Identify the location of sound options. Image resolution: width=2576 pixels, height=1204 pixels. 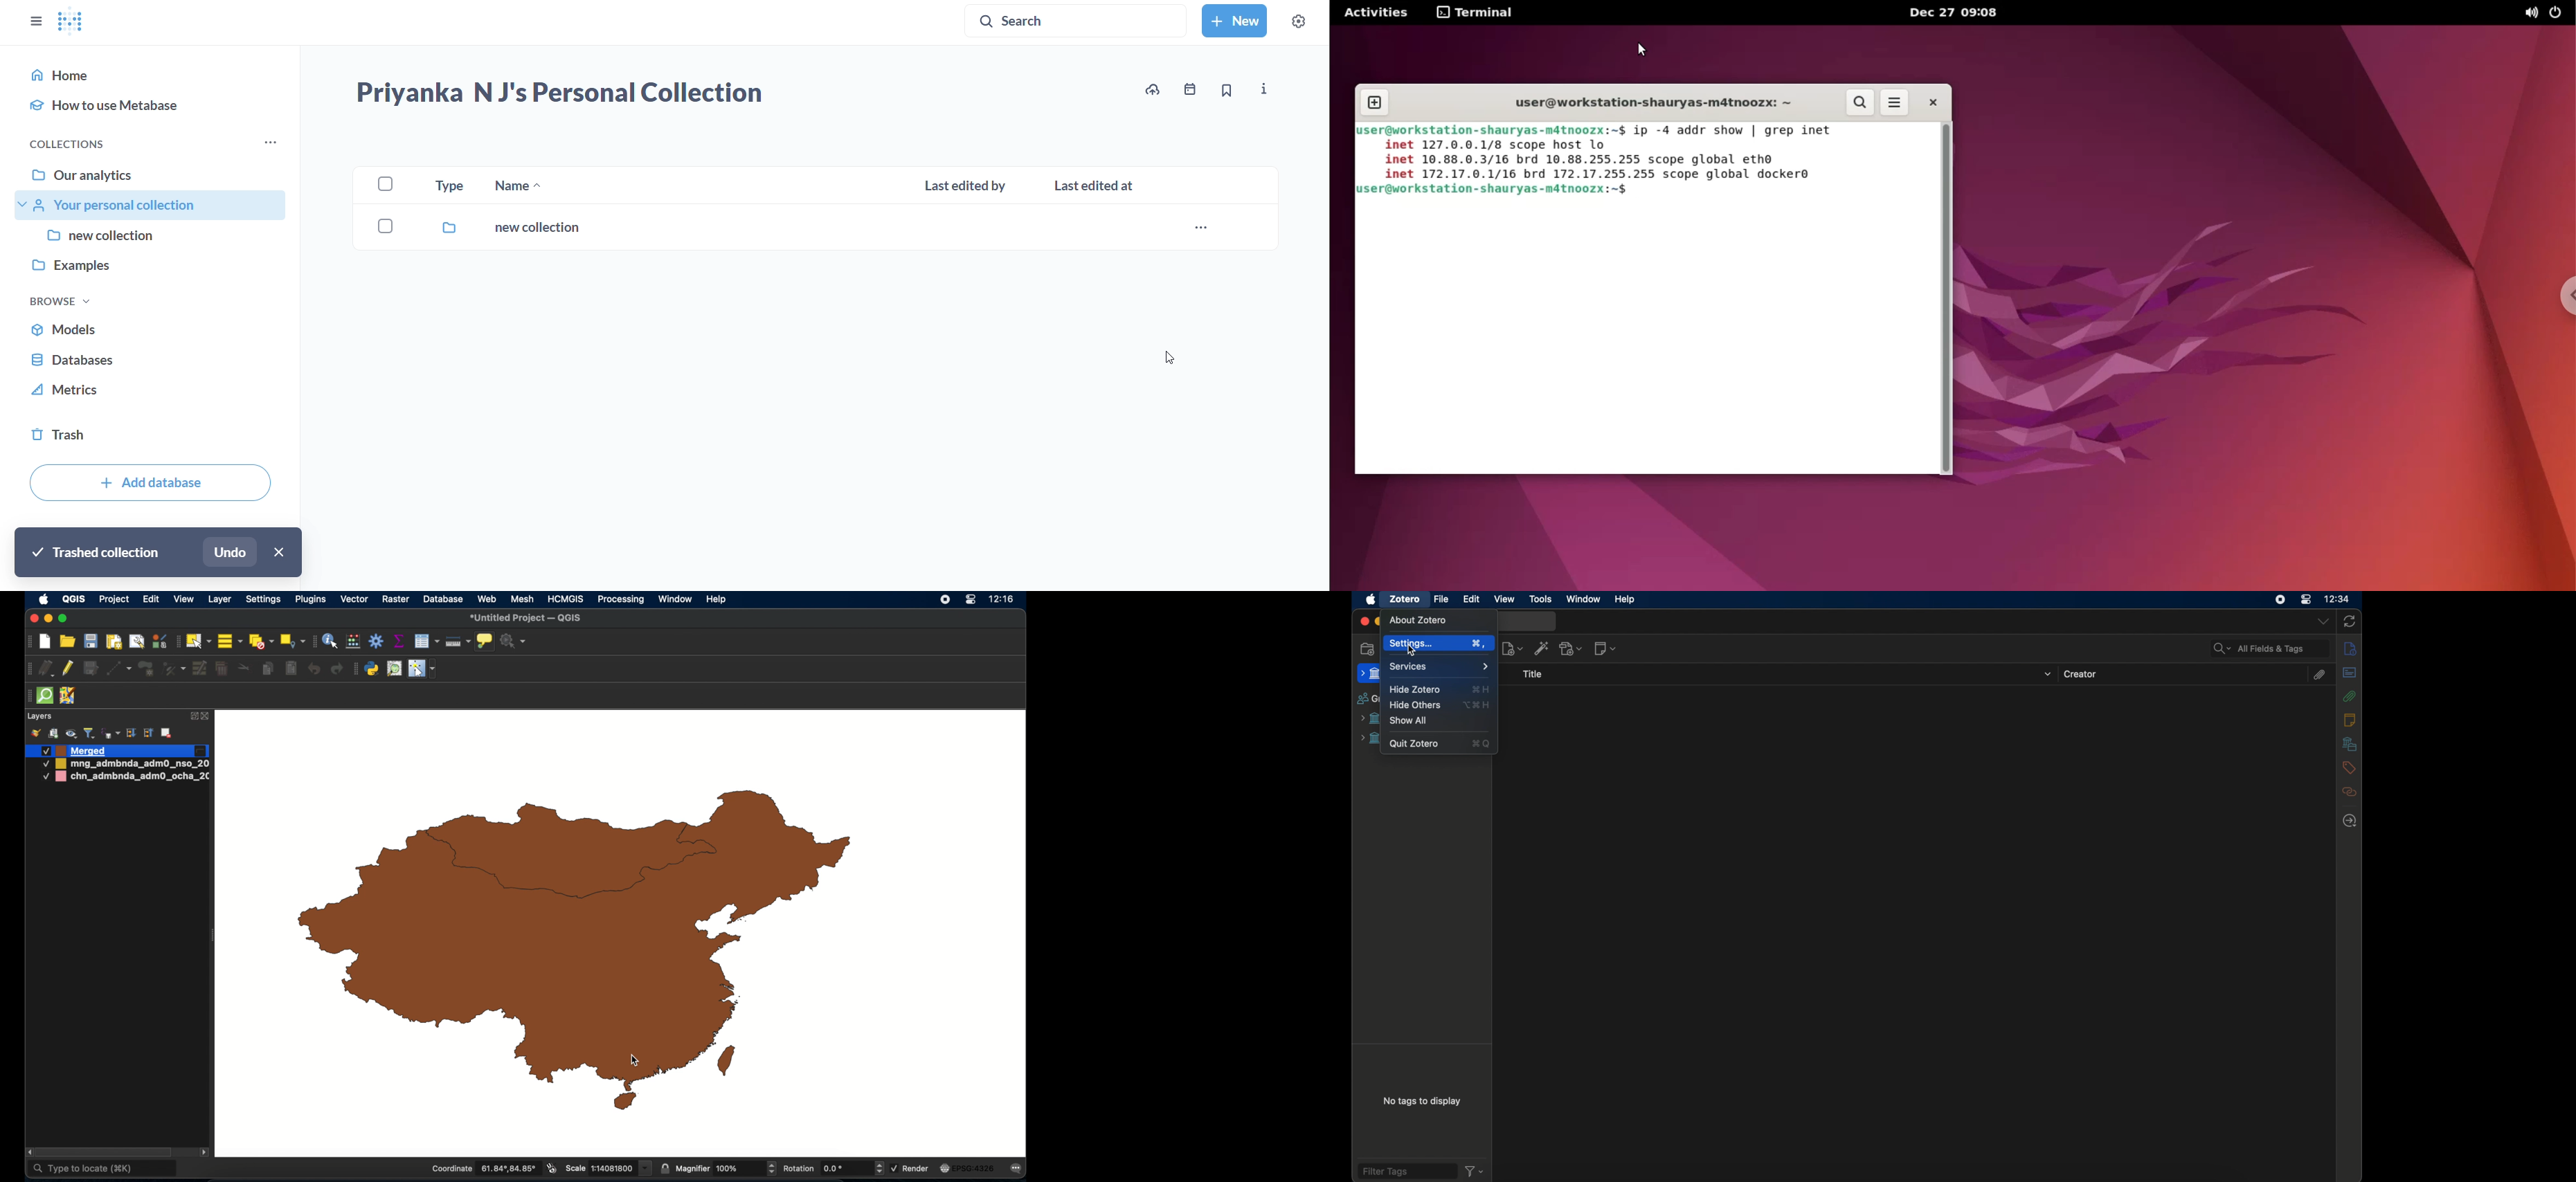
(2529, 12).